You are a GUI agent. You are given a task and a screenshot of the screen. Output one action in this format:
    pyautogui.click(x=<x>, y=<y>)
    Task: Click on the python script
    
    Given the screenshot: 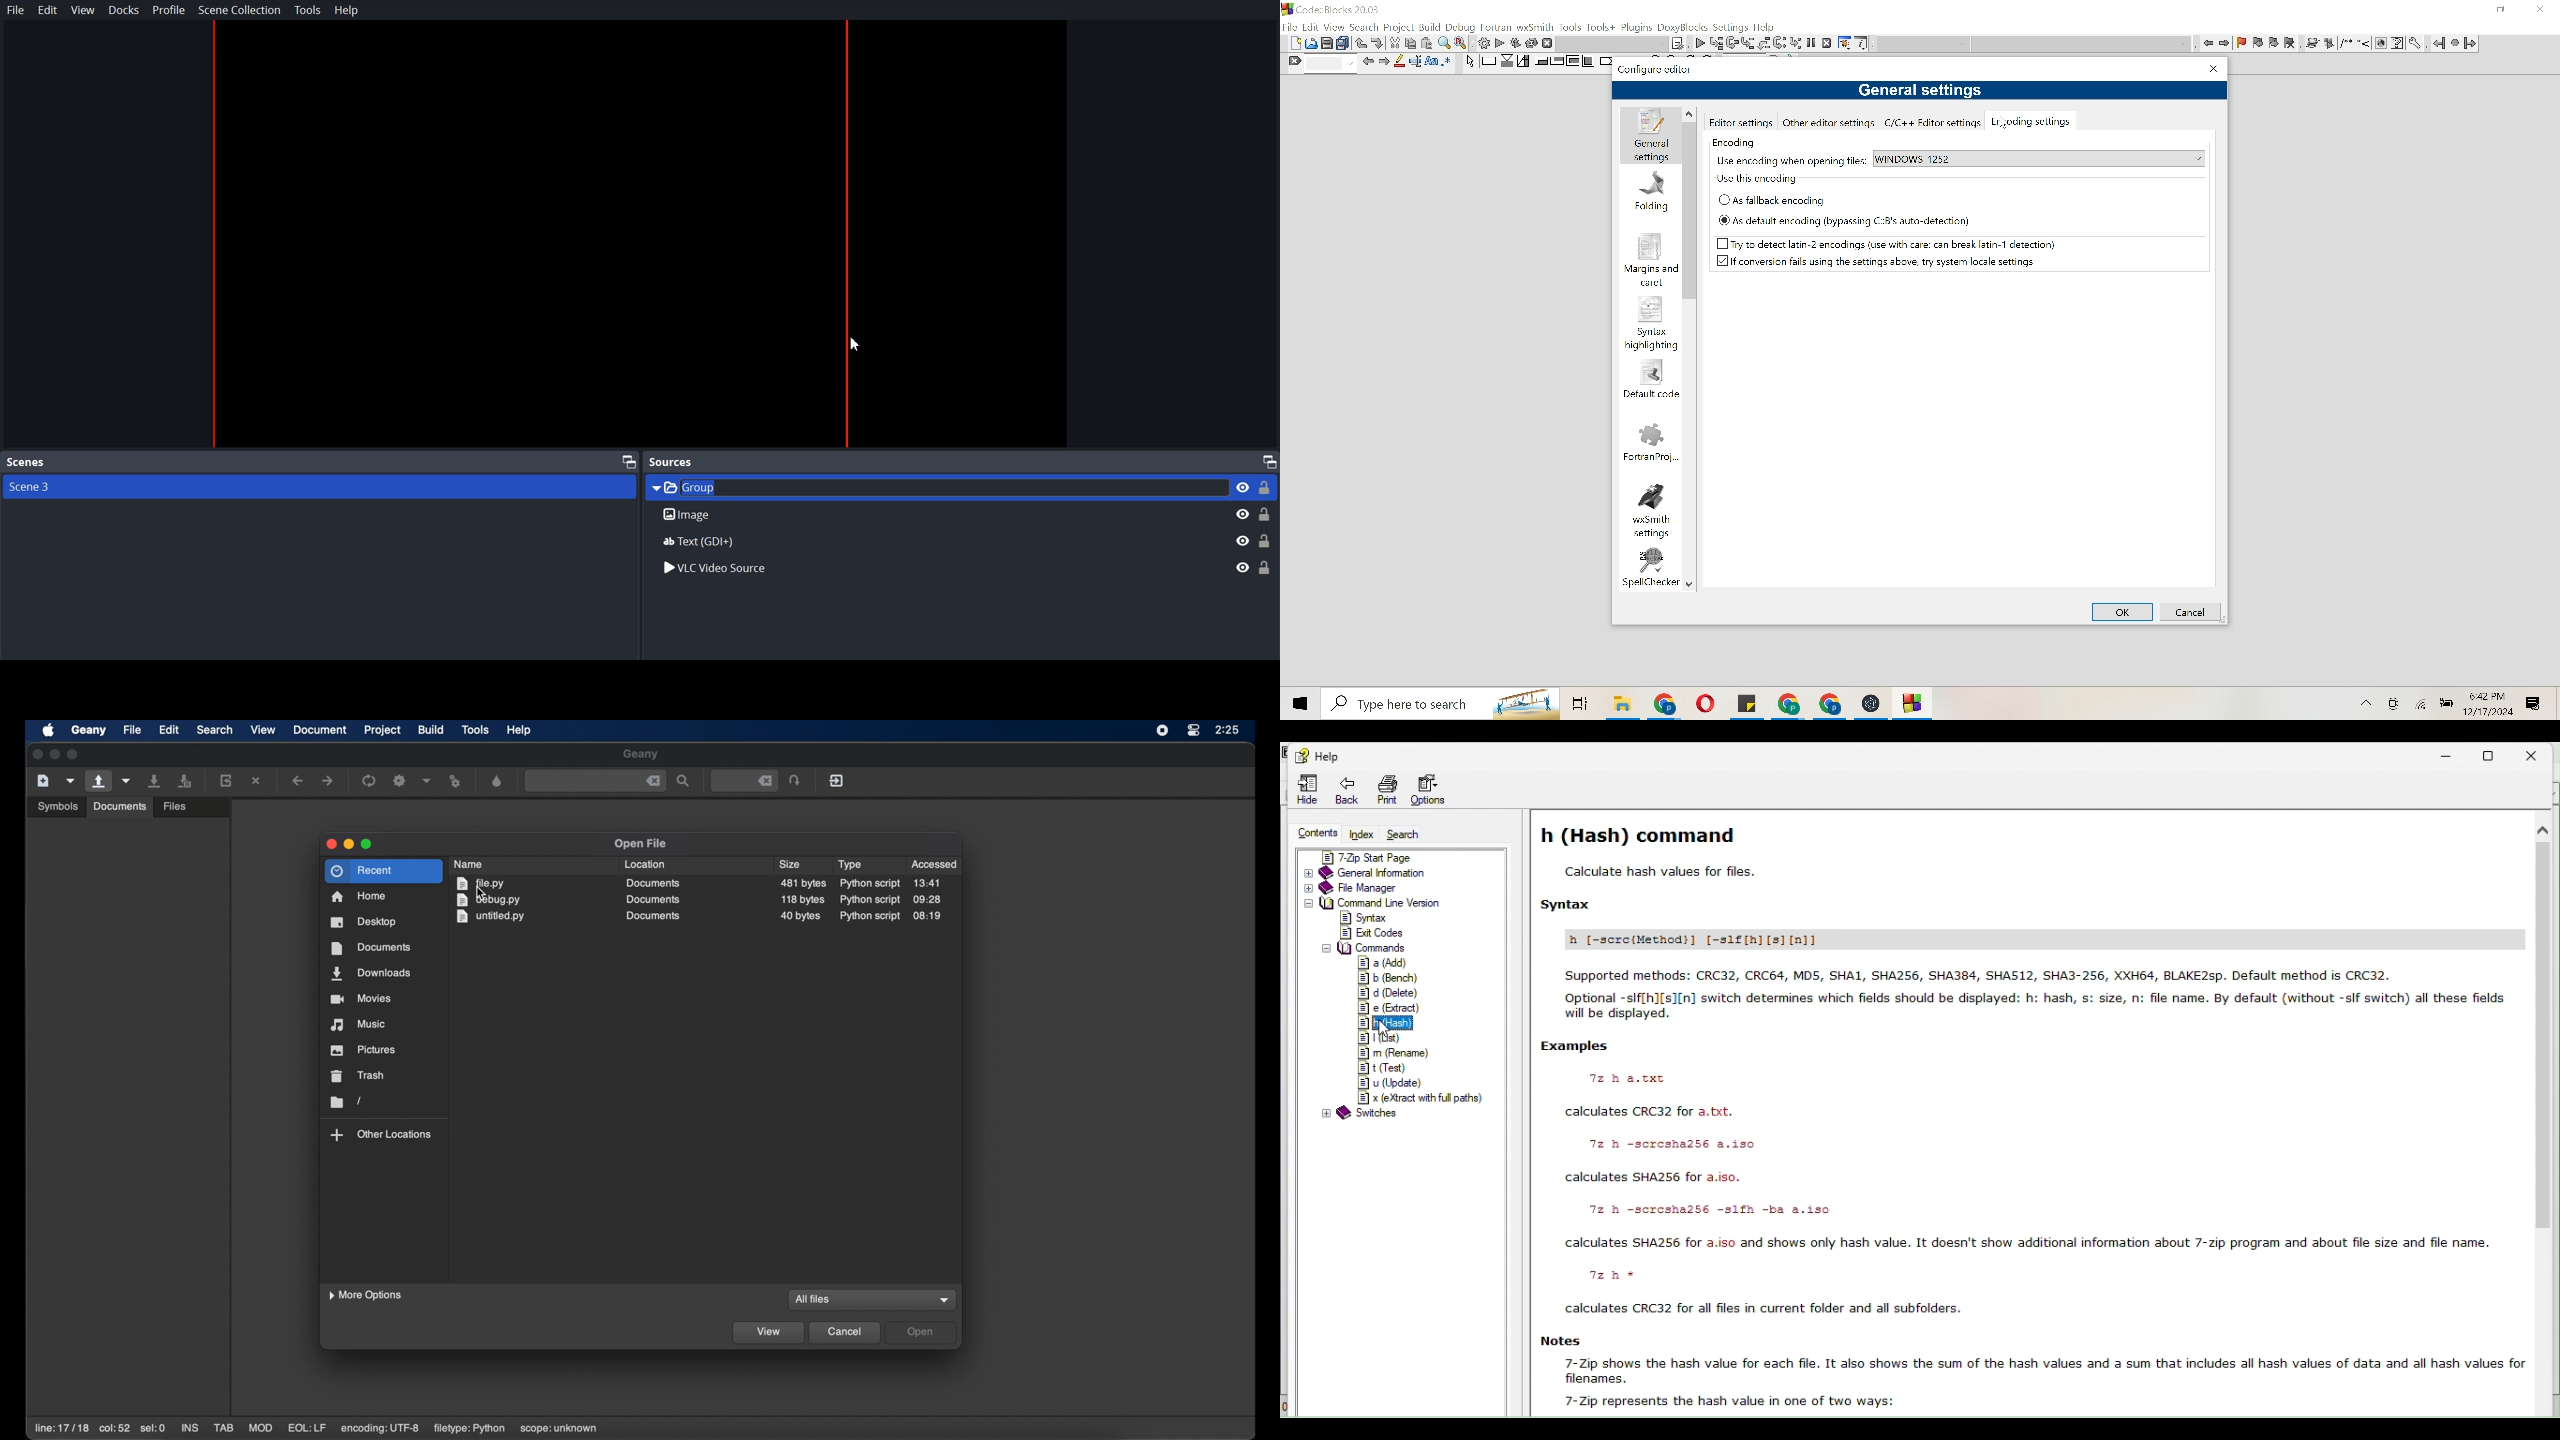 What is the action you would take?
    pyautogui.click(x=869, y=899)
    